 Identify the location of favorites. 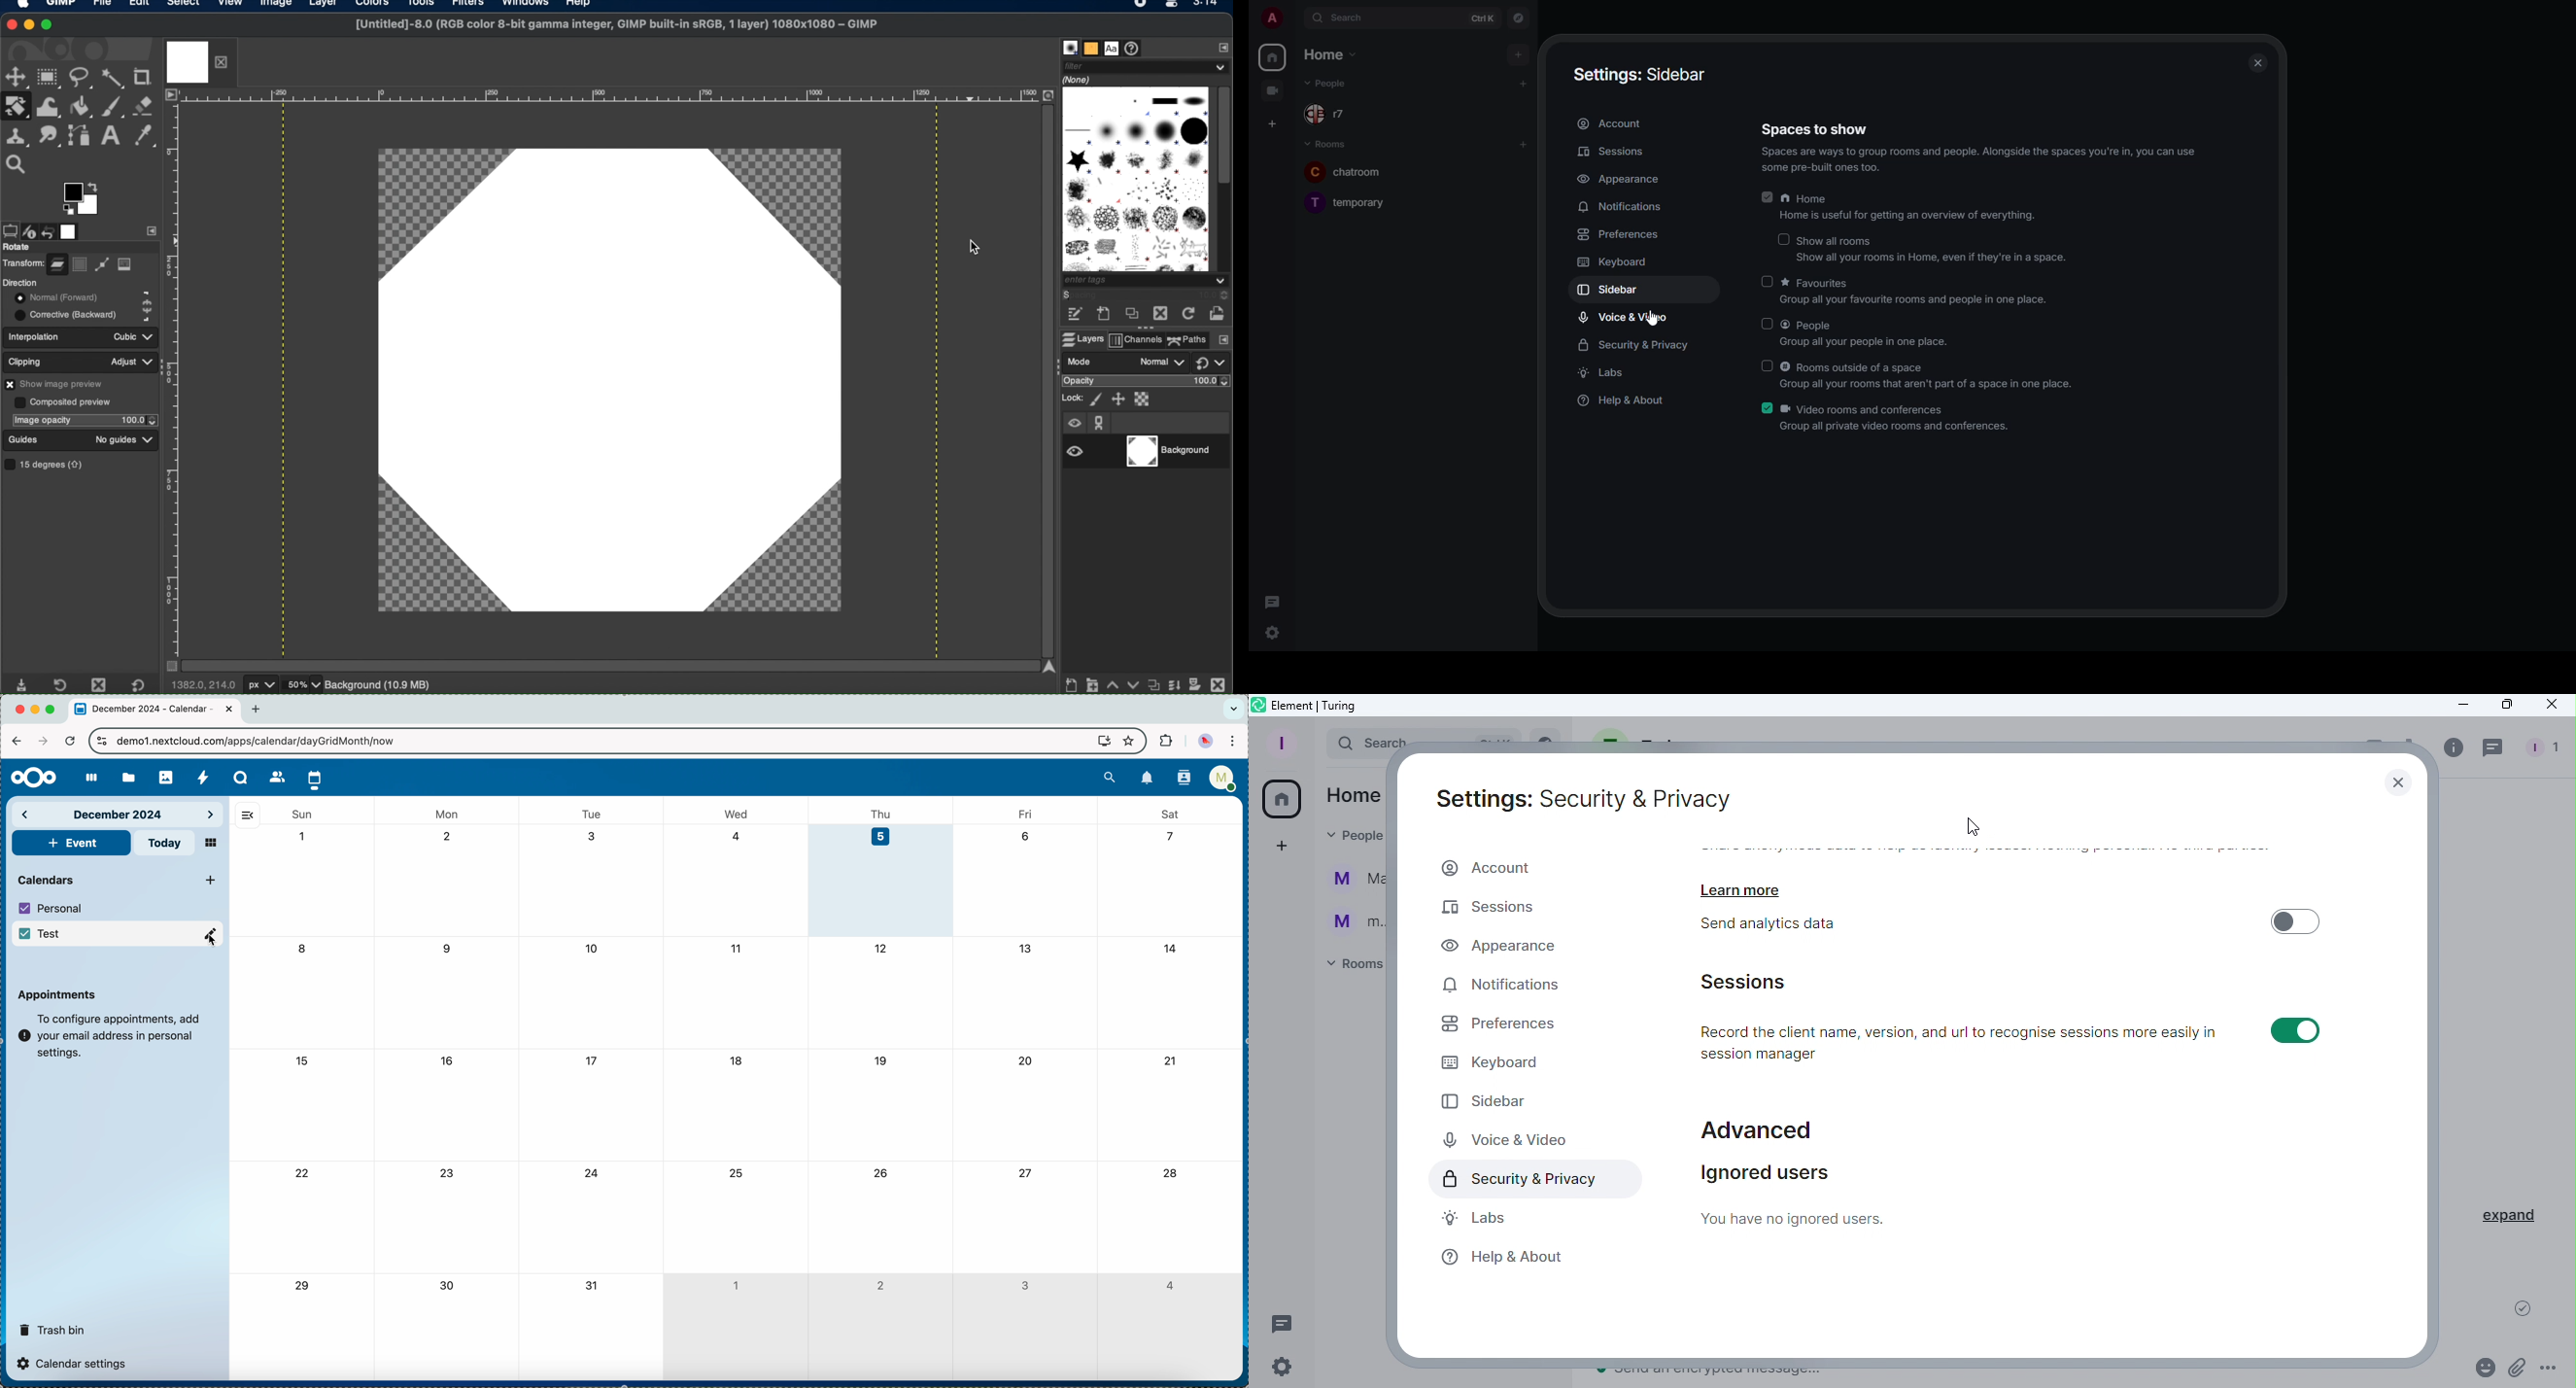
(1128, 740).